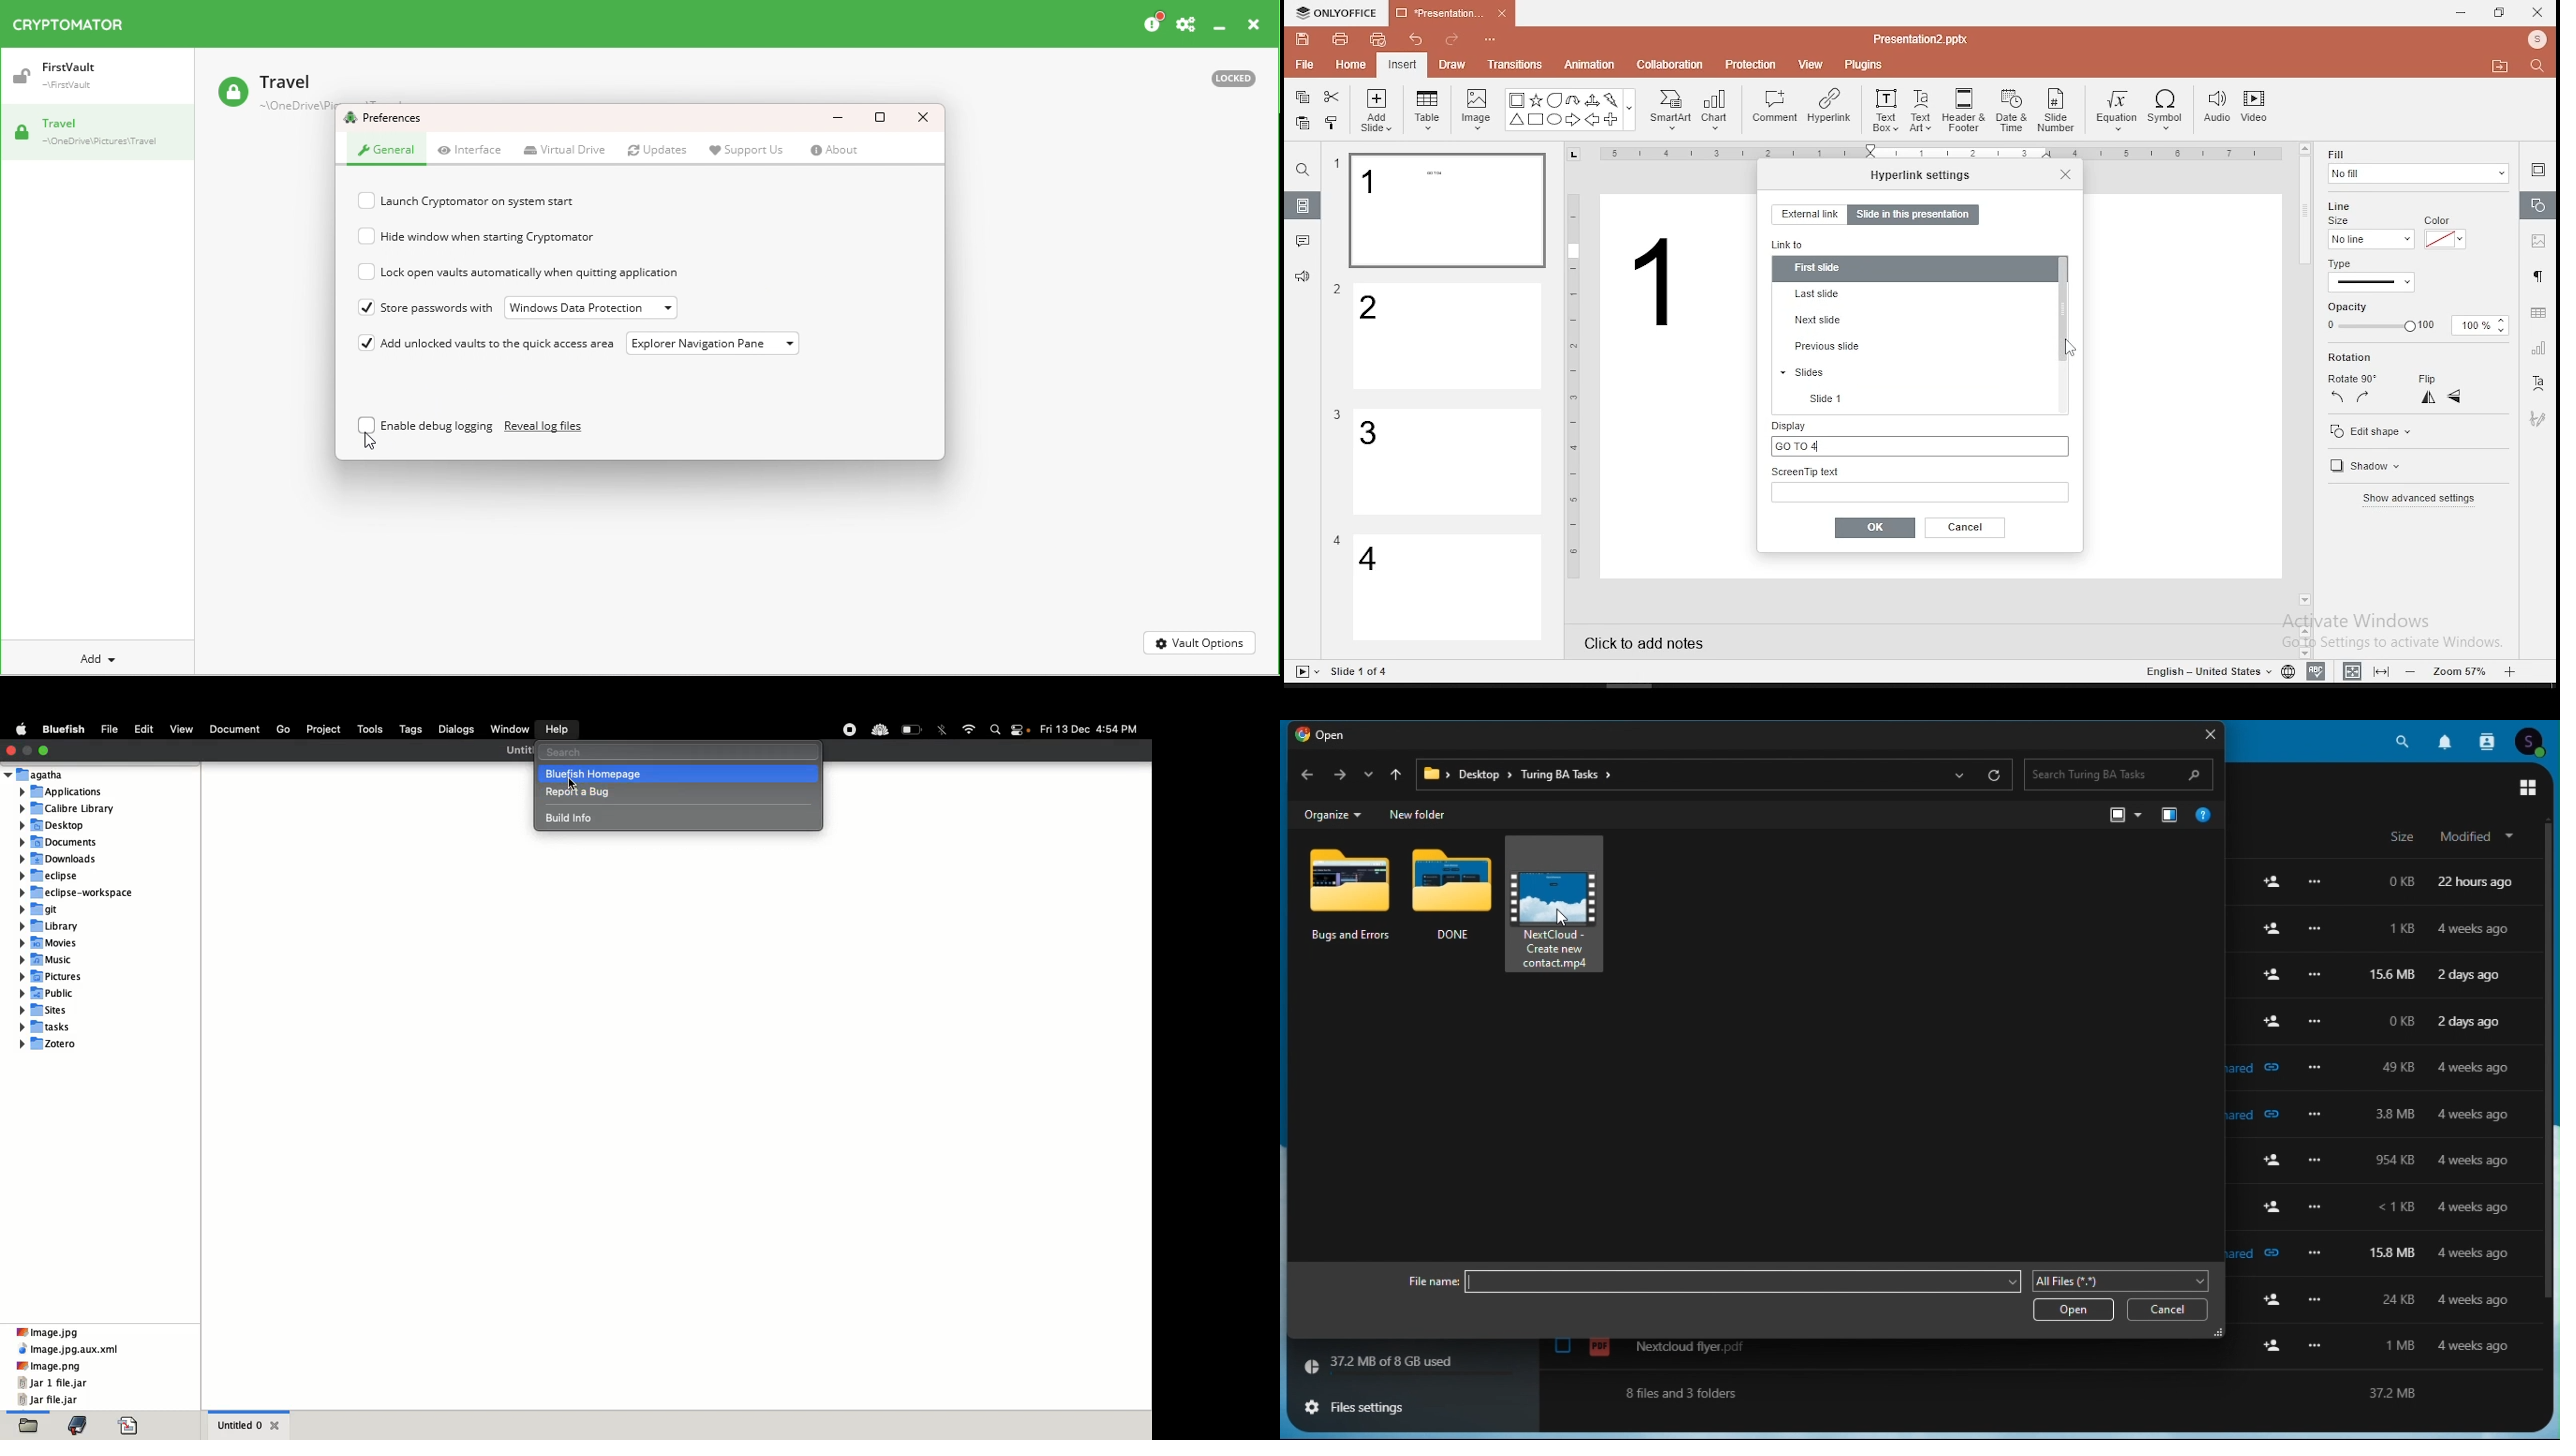 This screenshot has height=1456, width=2576. What do you see at coordinates (2071, 1311) in the screenshot?
I see `open` at bounding box center [2071, 1311].